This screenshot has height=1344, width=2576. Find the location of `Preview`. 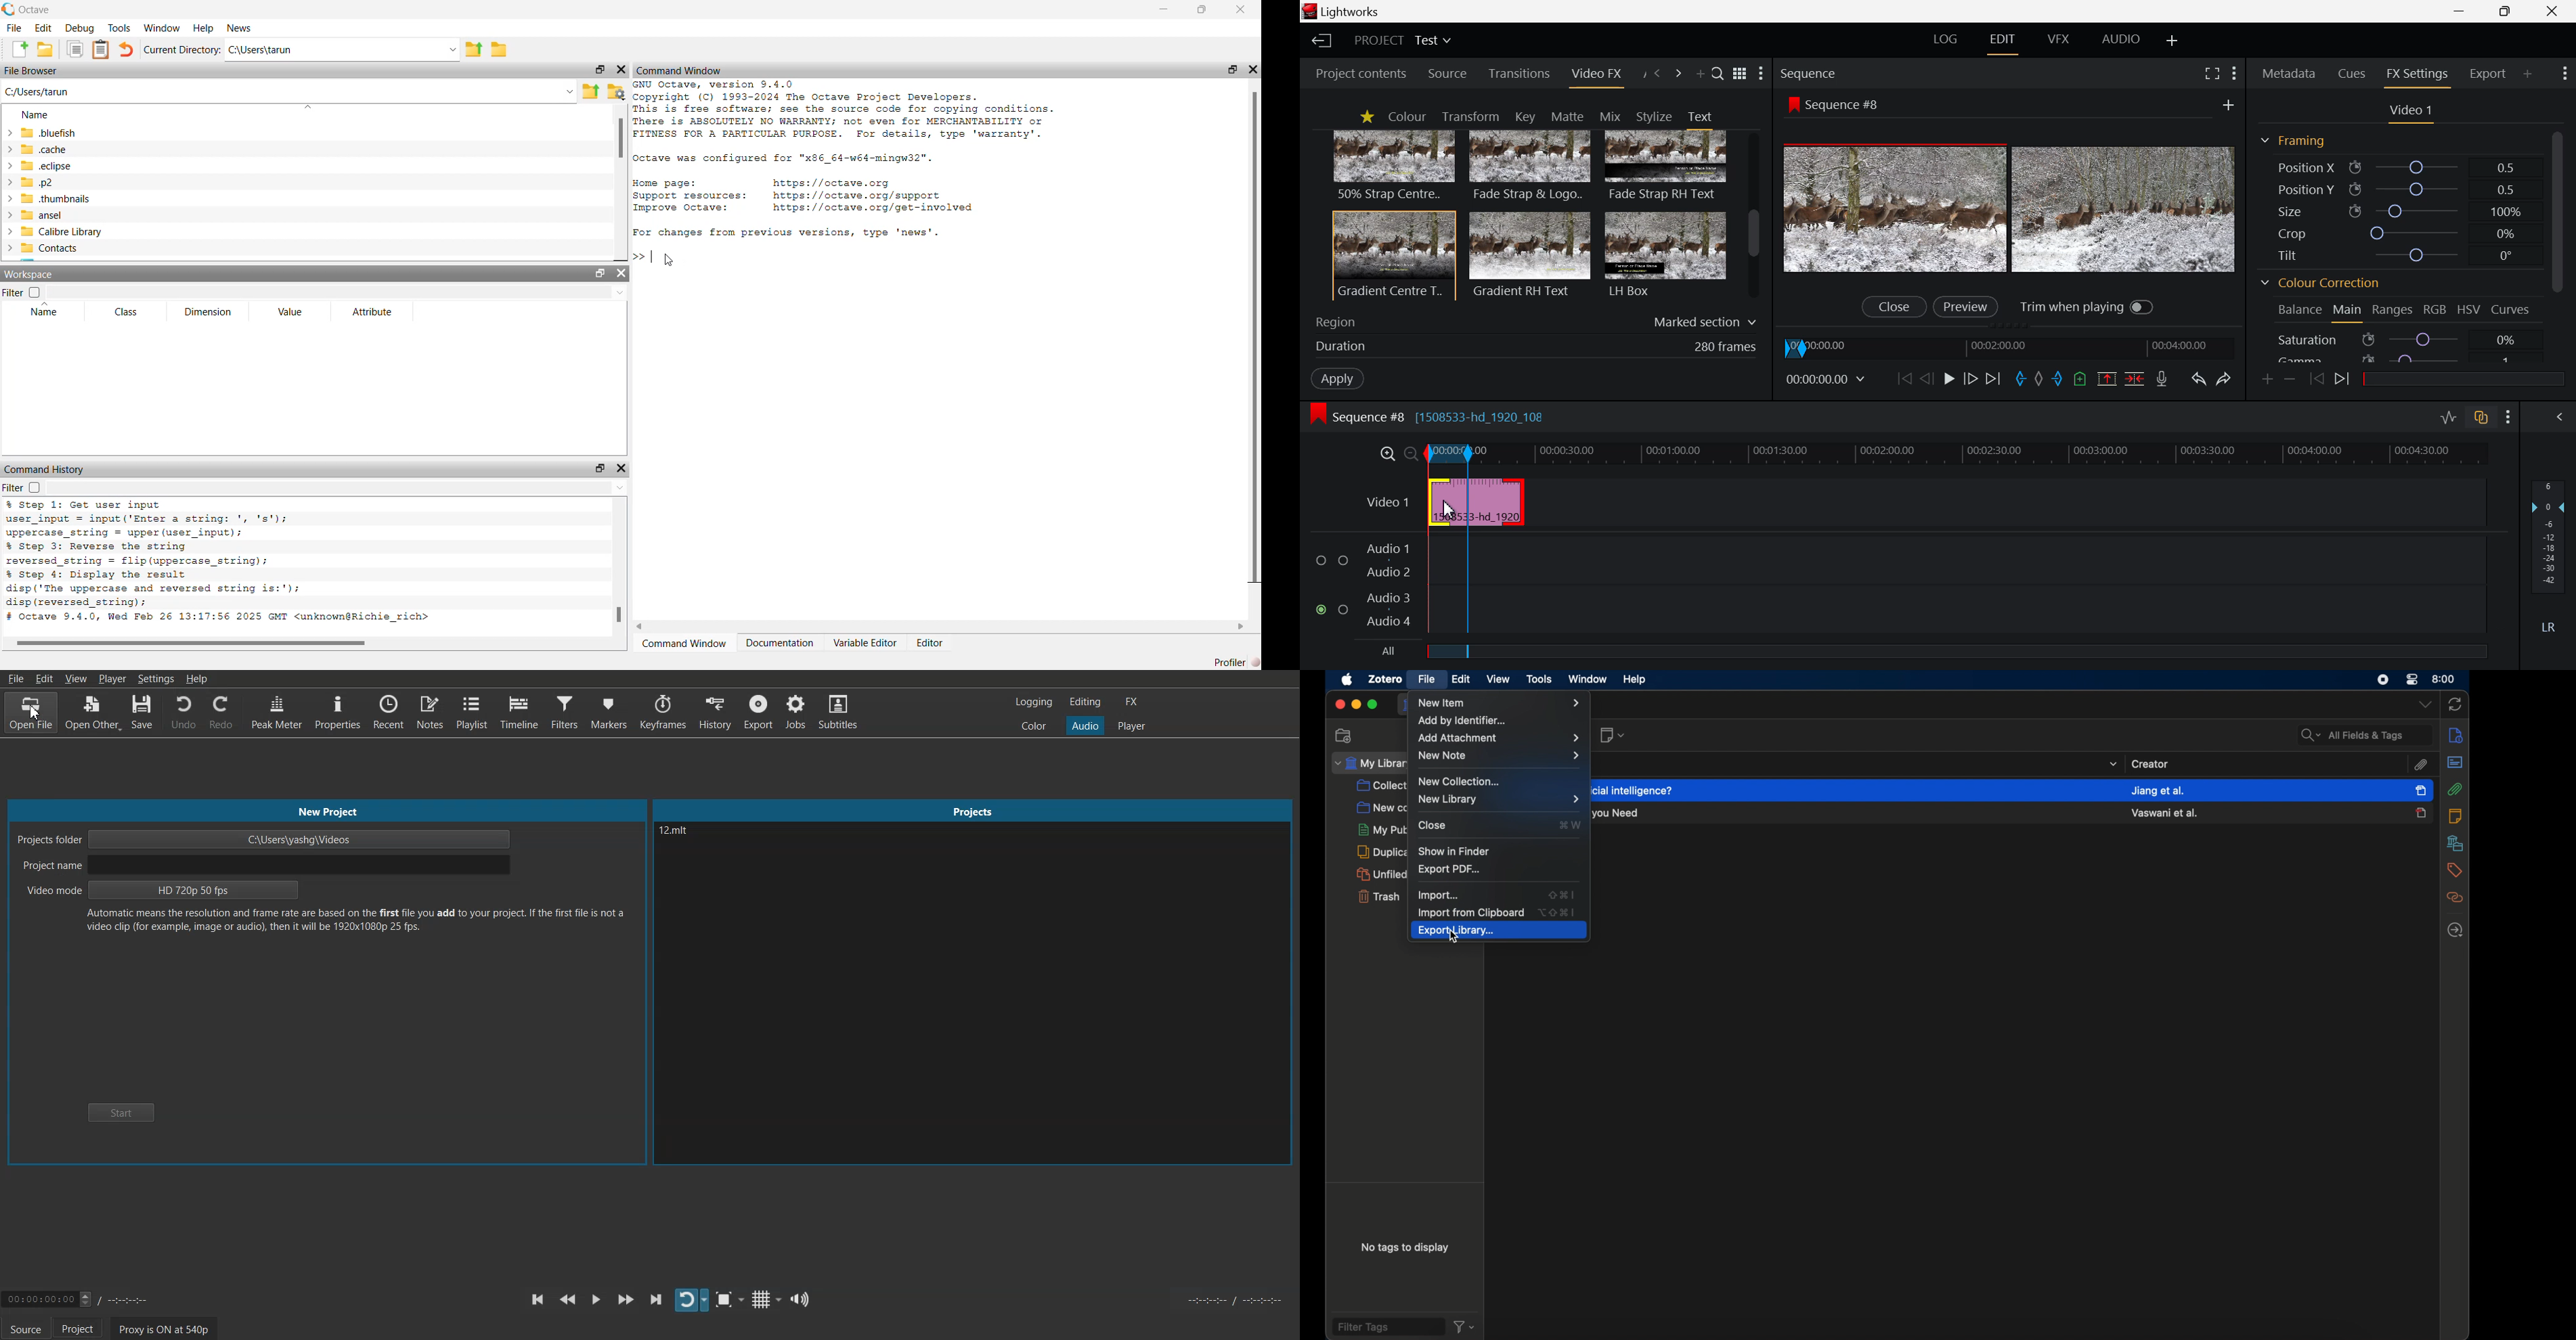

Preview is located at coordinates (1965, 306).